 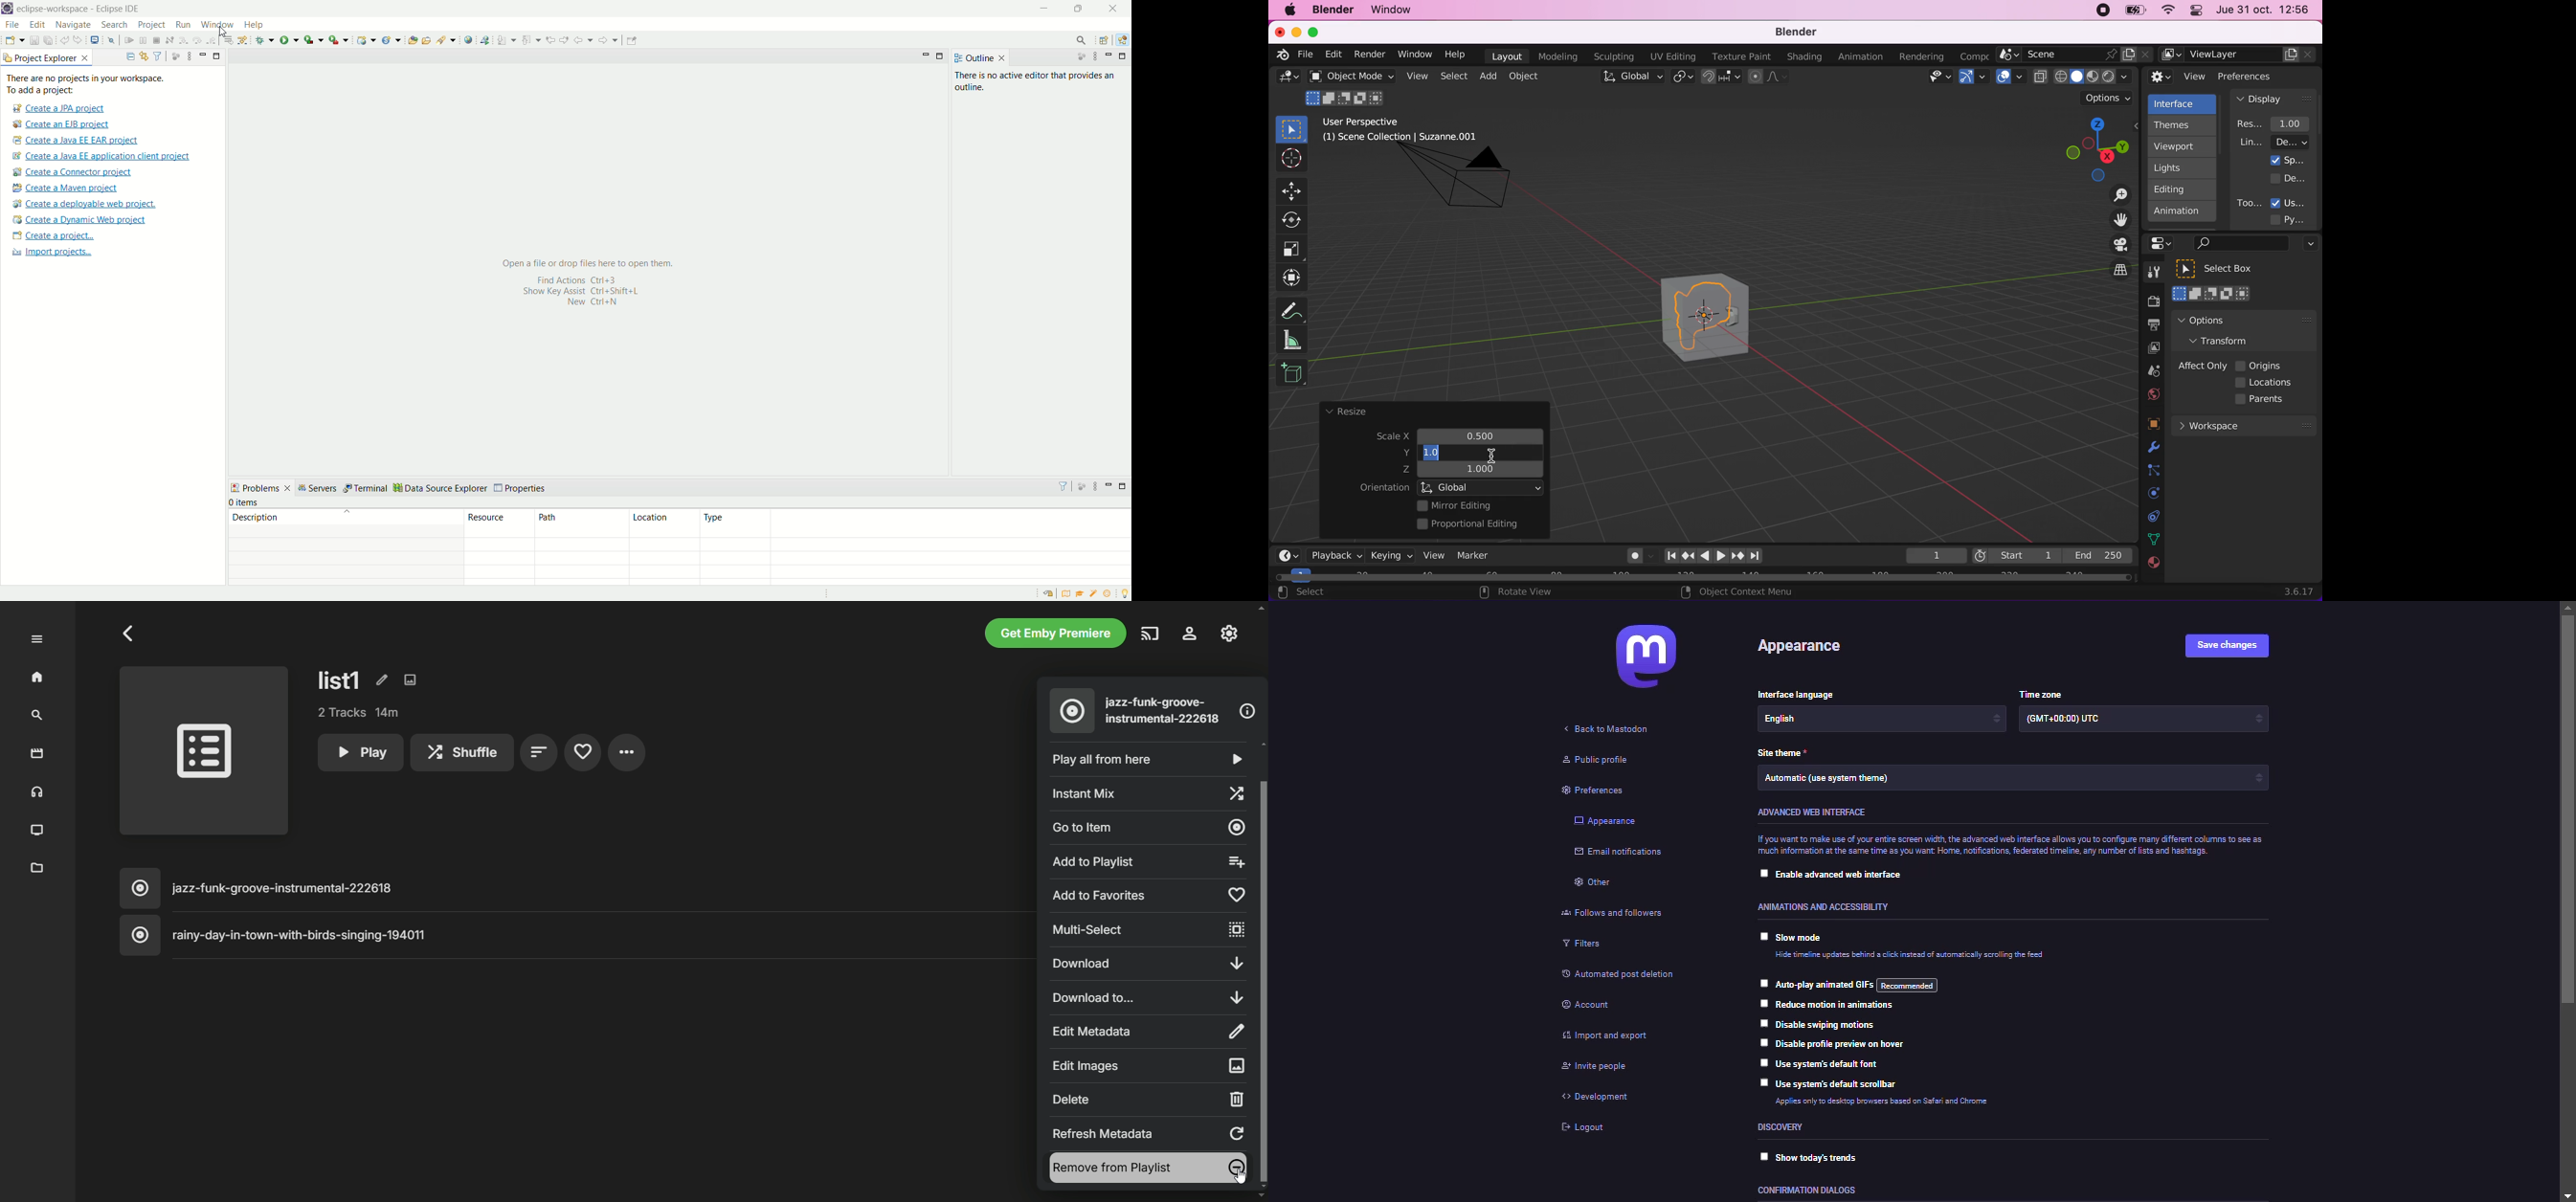 What do you see at coordinates (1593, 1068) in the screenshot?
I see `invite people` at bounding box center [1593, 1068].